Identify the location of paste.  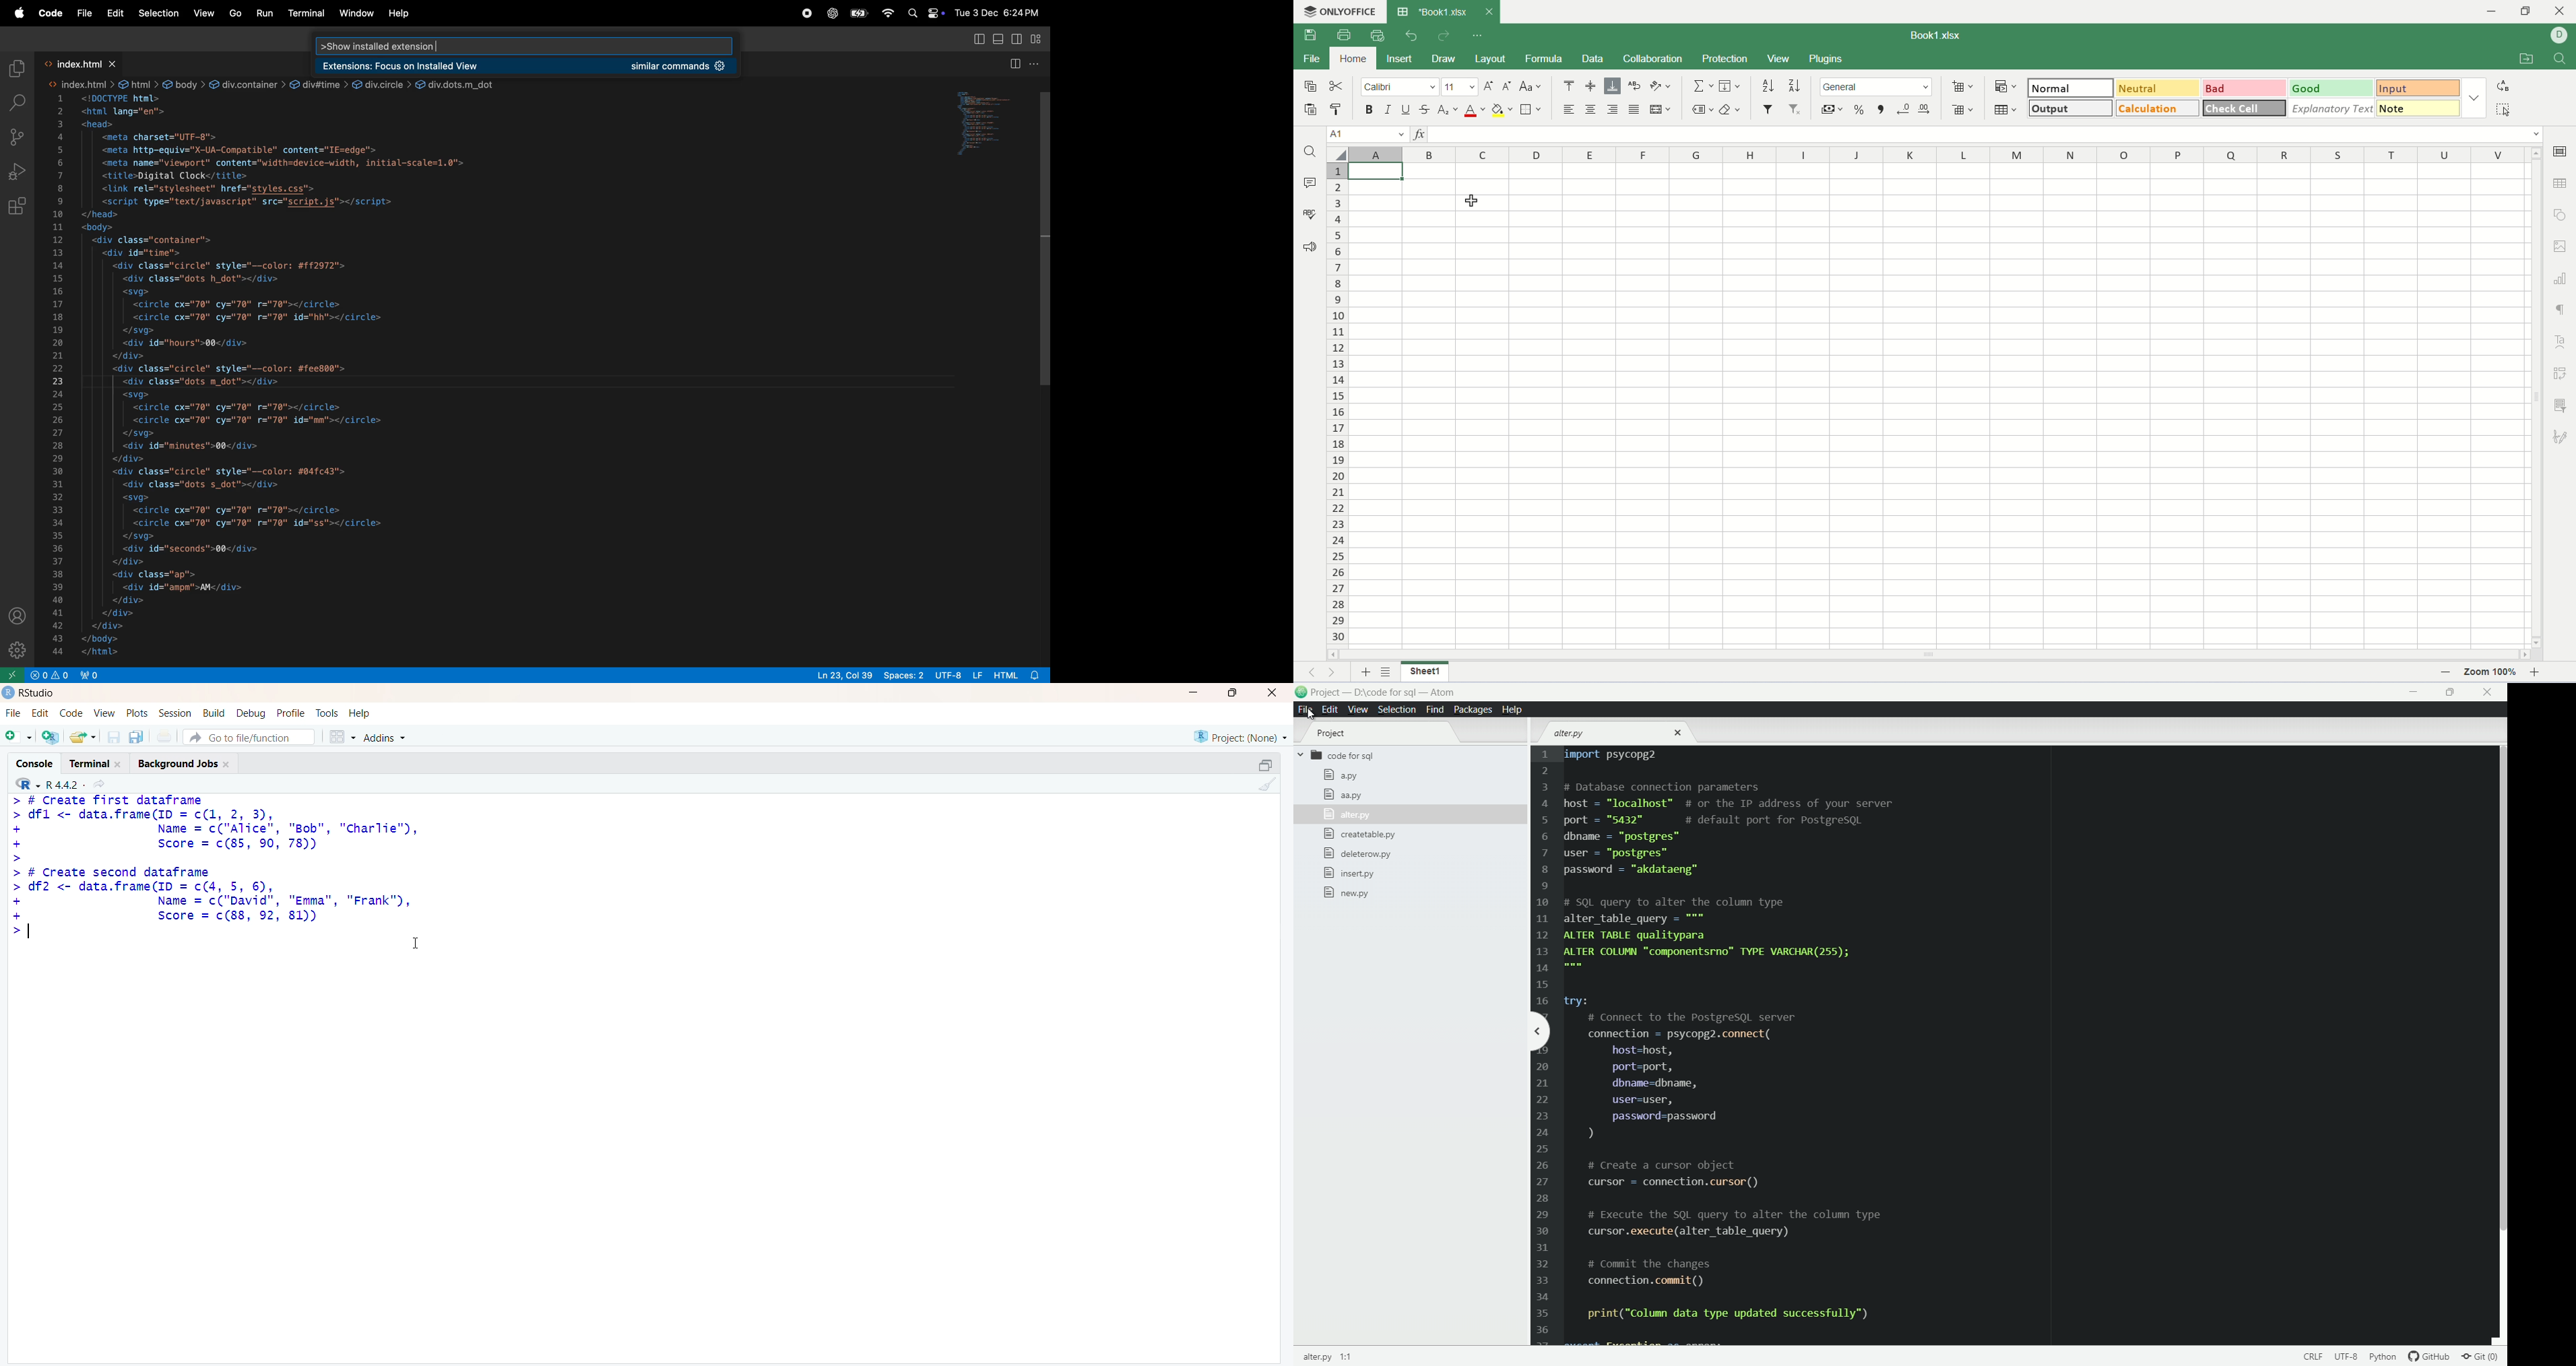
(1309, 110).